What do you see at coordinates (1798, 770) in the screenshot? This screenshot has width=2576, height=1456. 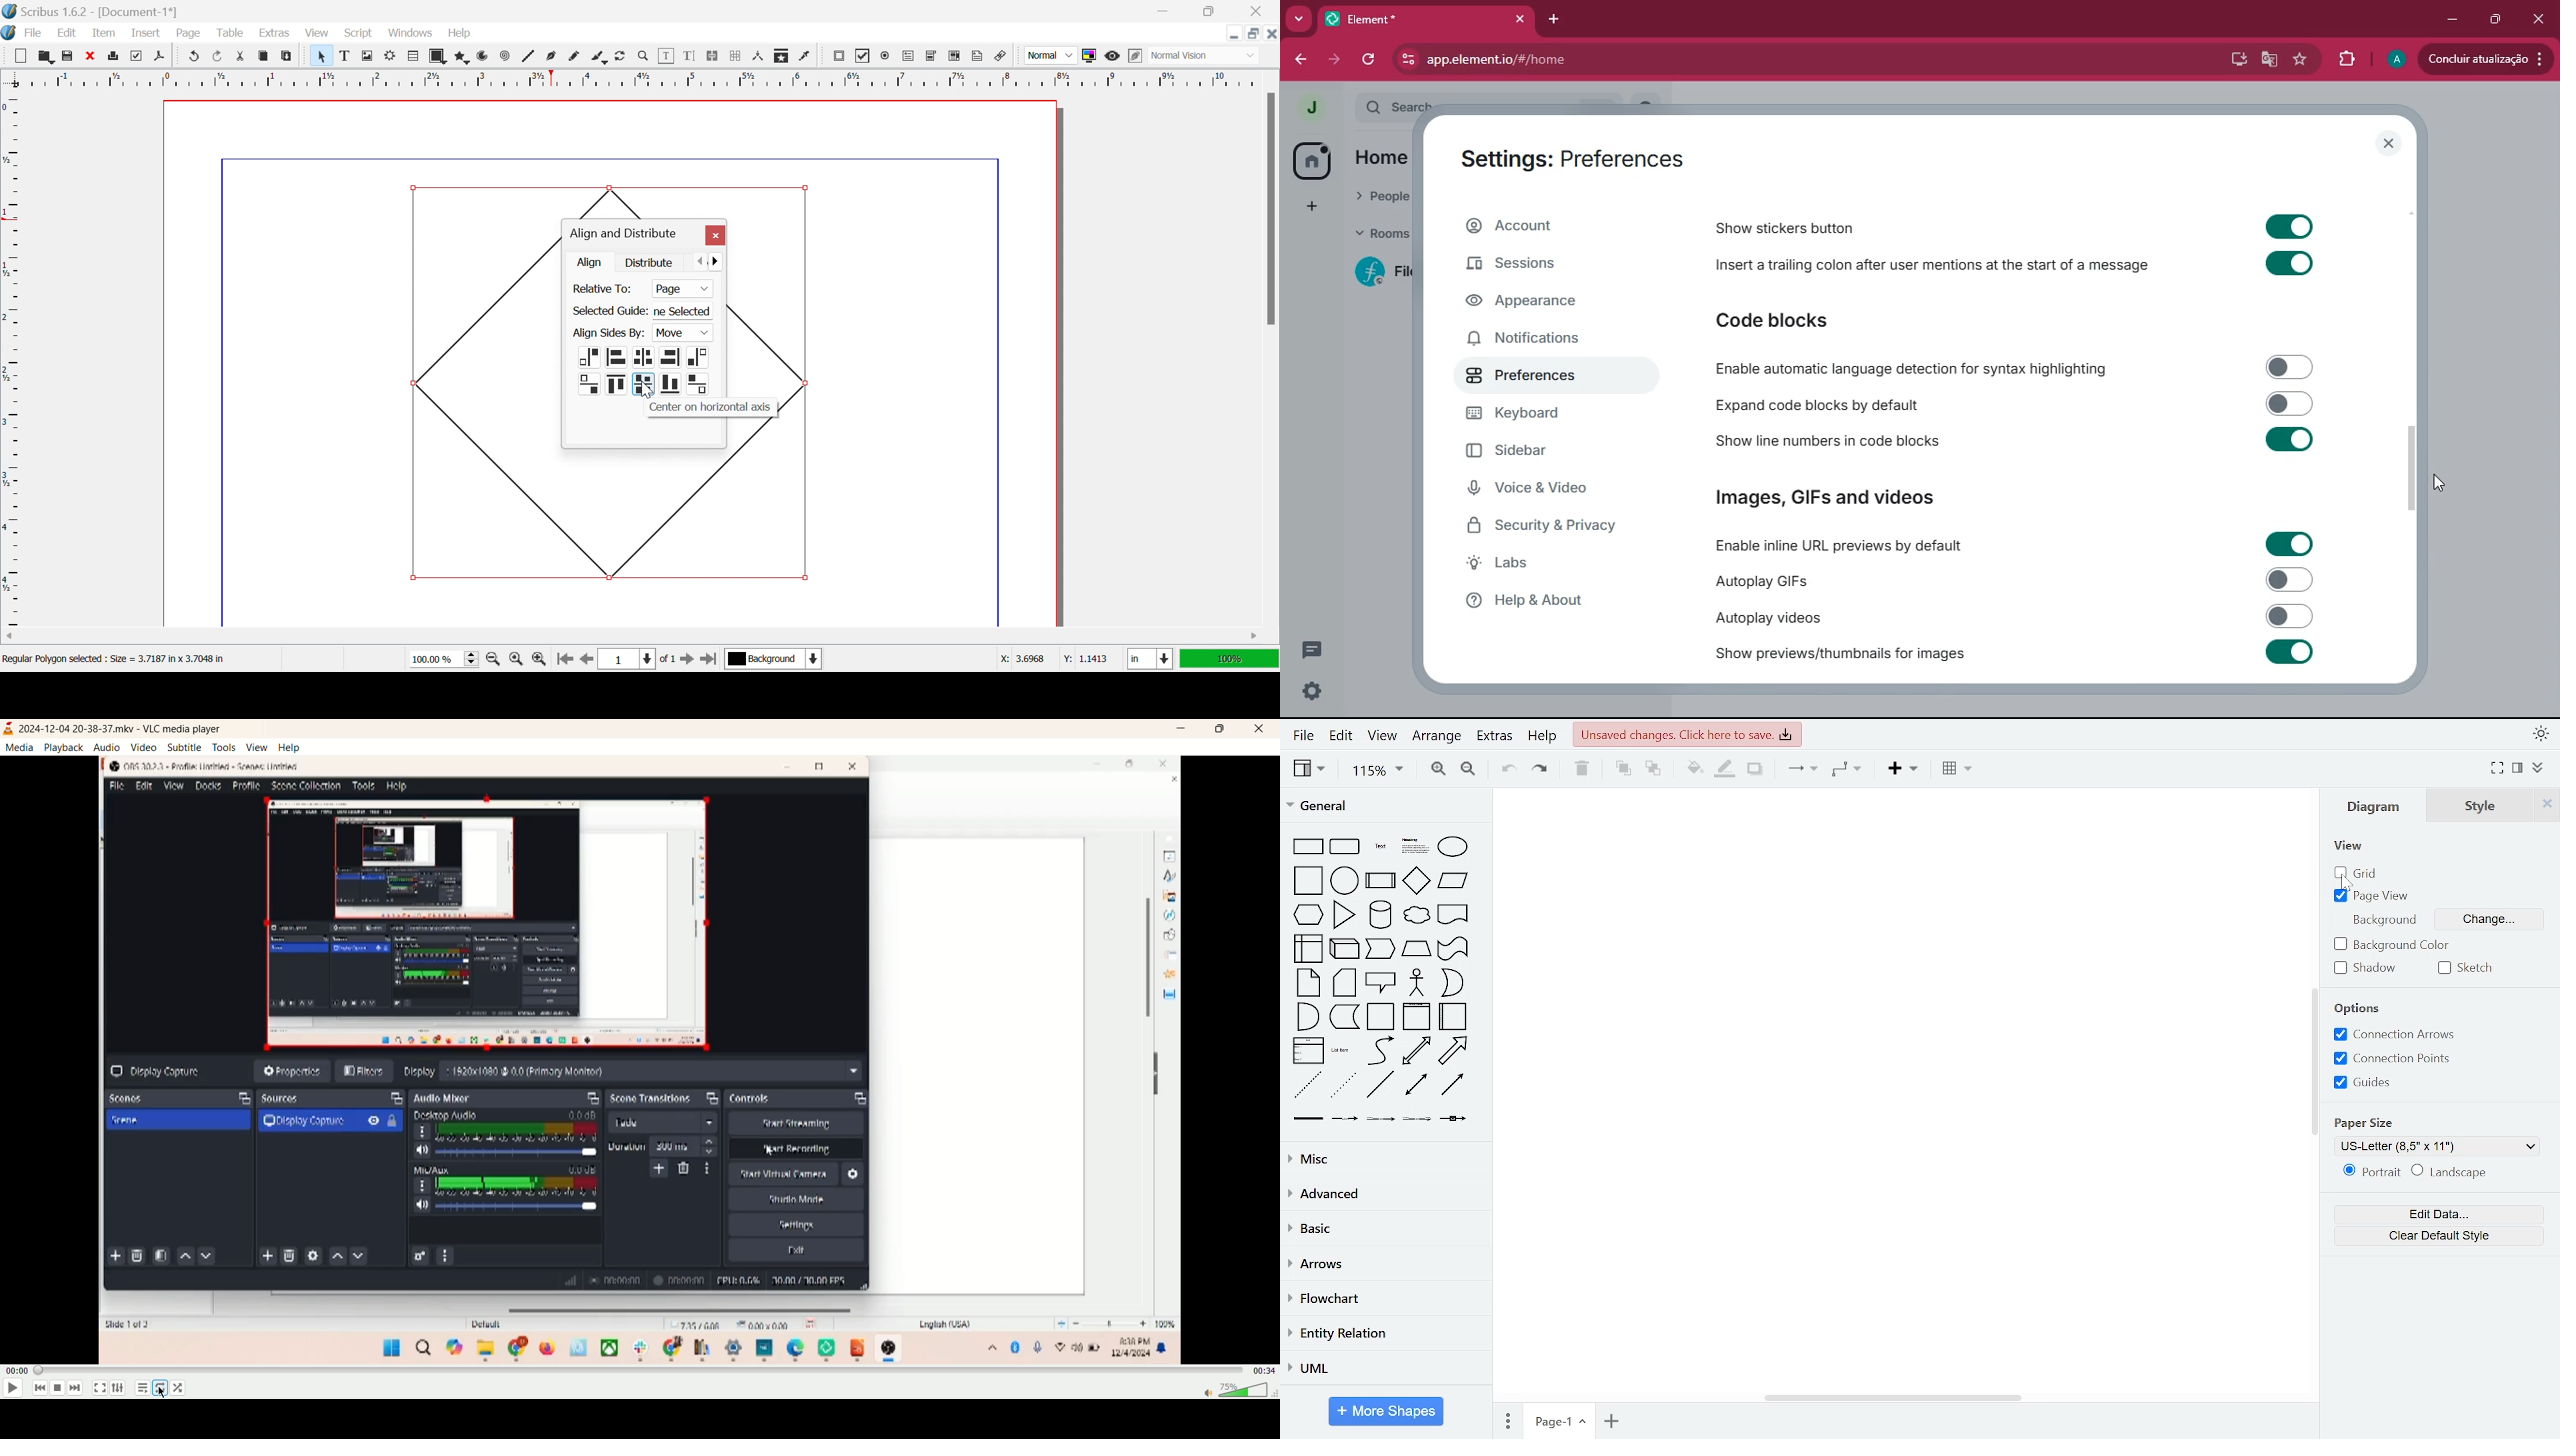 I see `connector` at bounding box center [1798, 770].